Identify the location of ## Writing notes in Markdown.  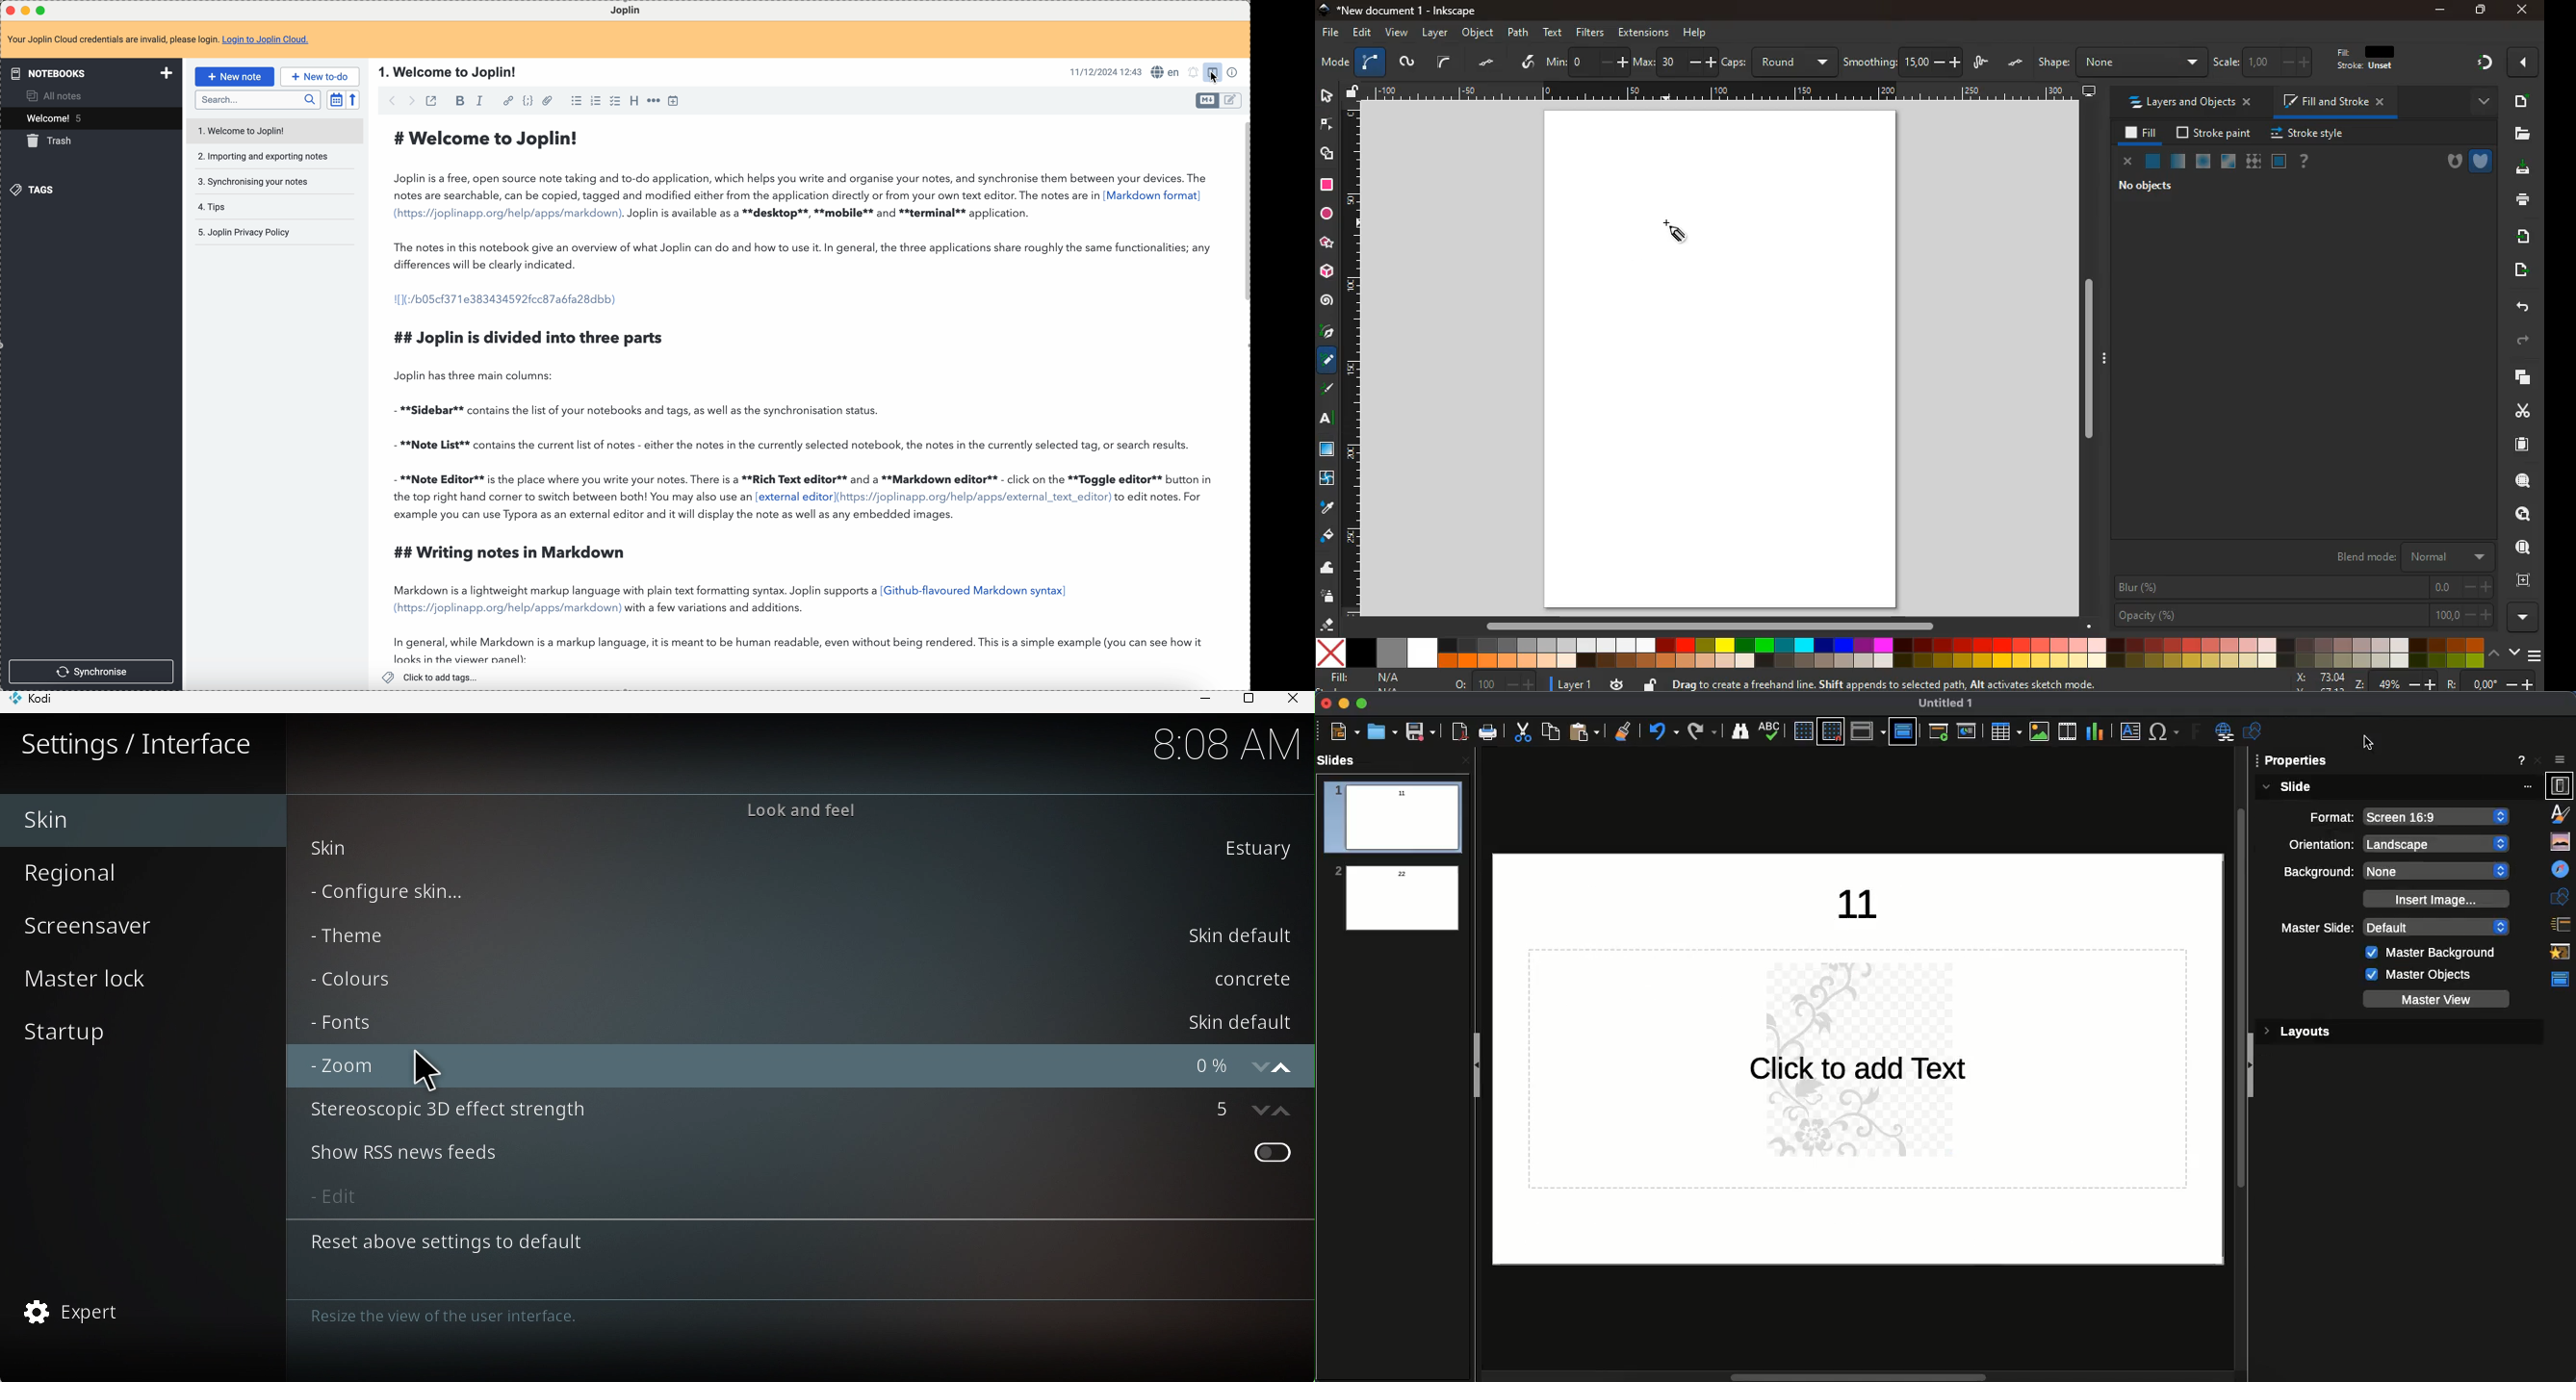
(520, 552).